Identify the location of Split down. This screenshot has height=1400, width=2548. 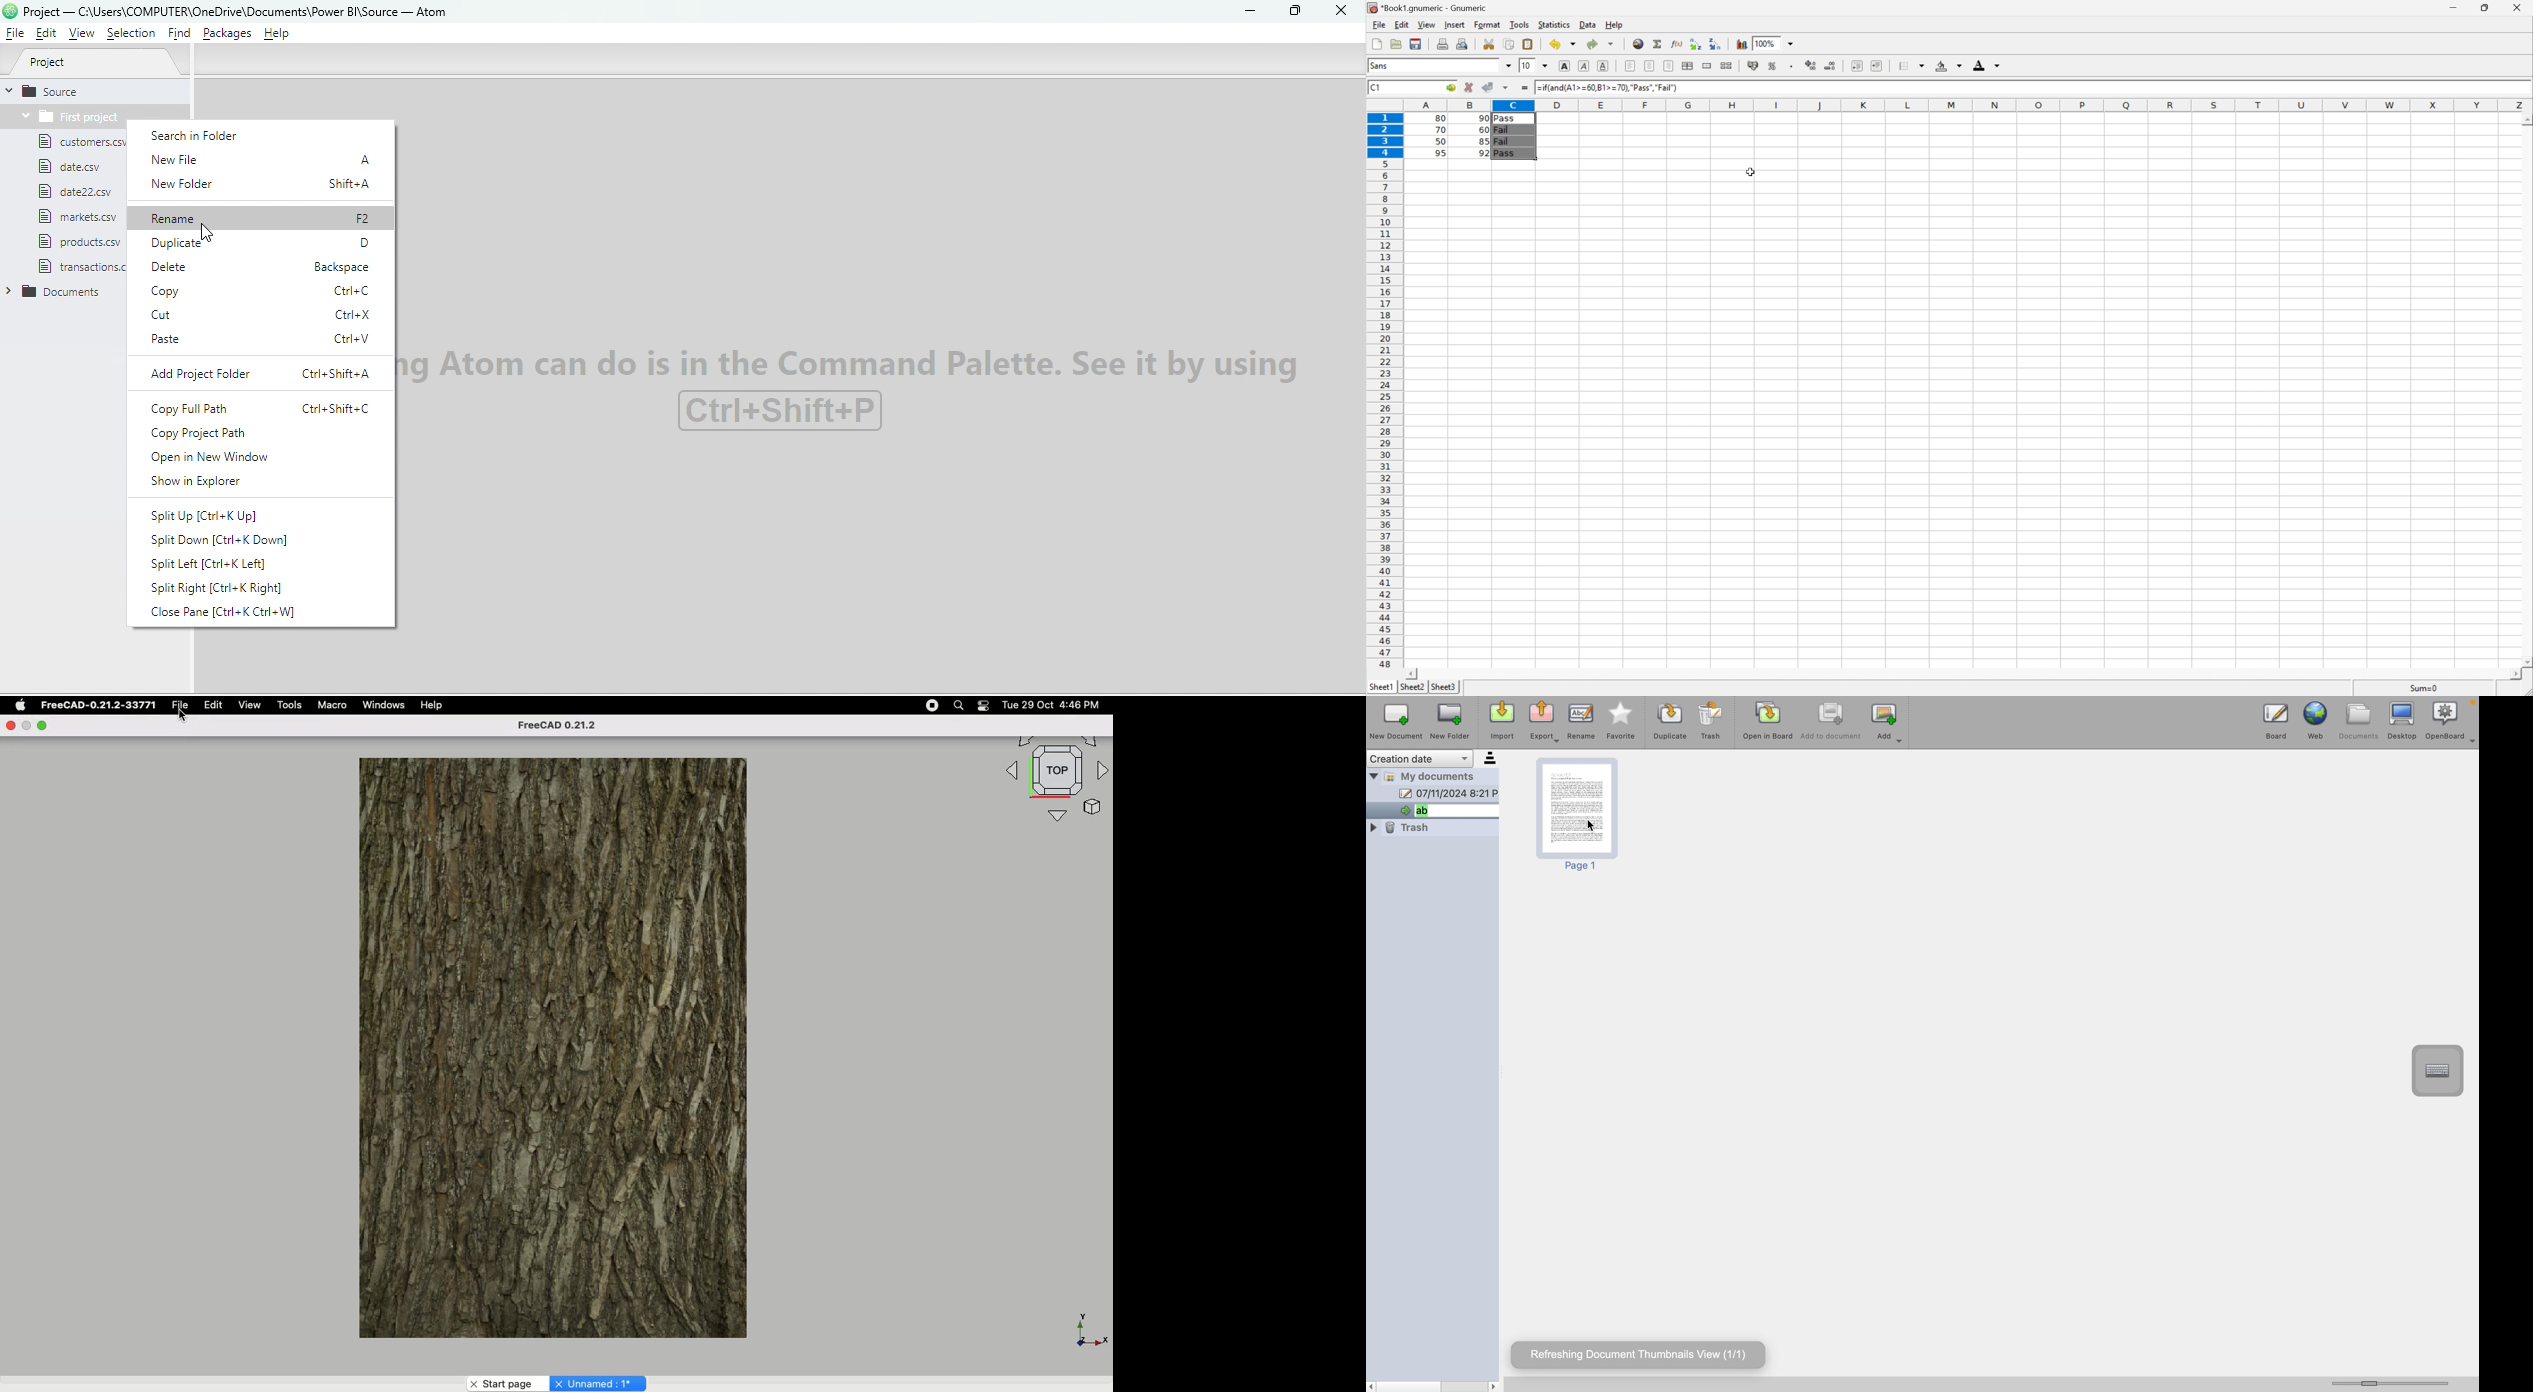
(219, 541).